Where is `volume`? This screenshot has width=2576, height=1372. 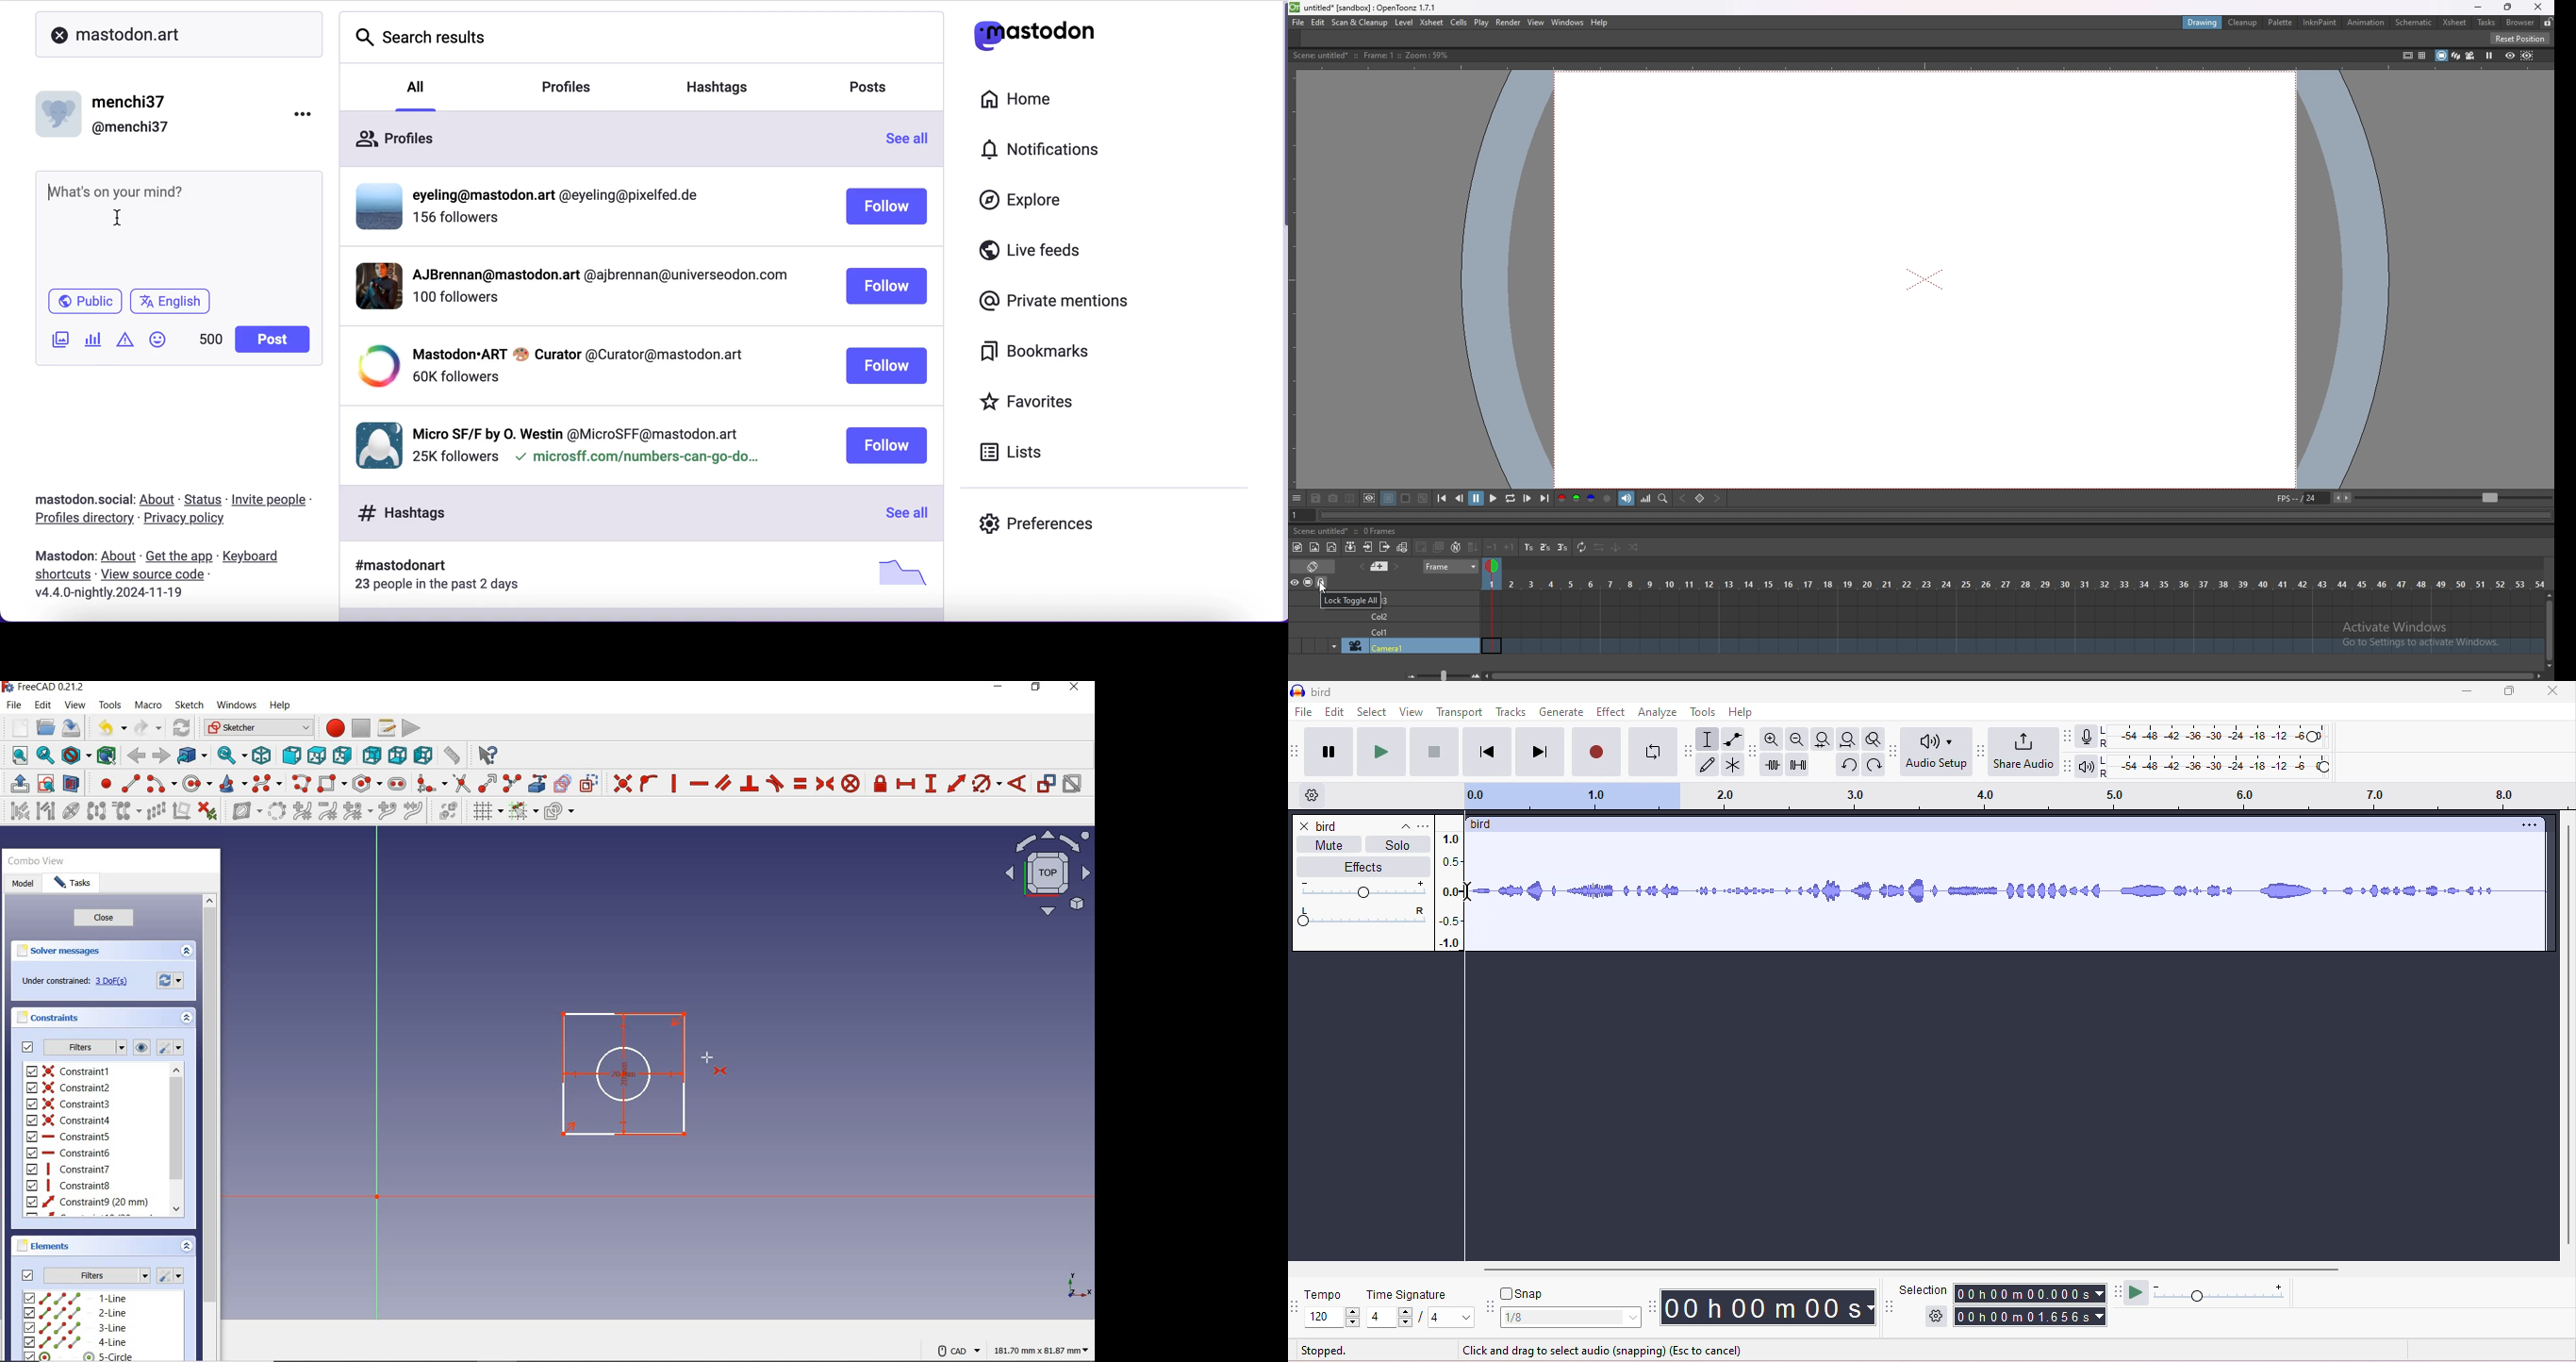 volume is located at coordinates (1364, 889).